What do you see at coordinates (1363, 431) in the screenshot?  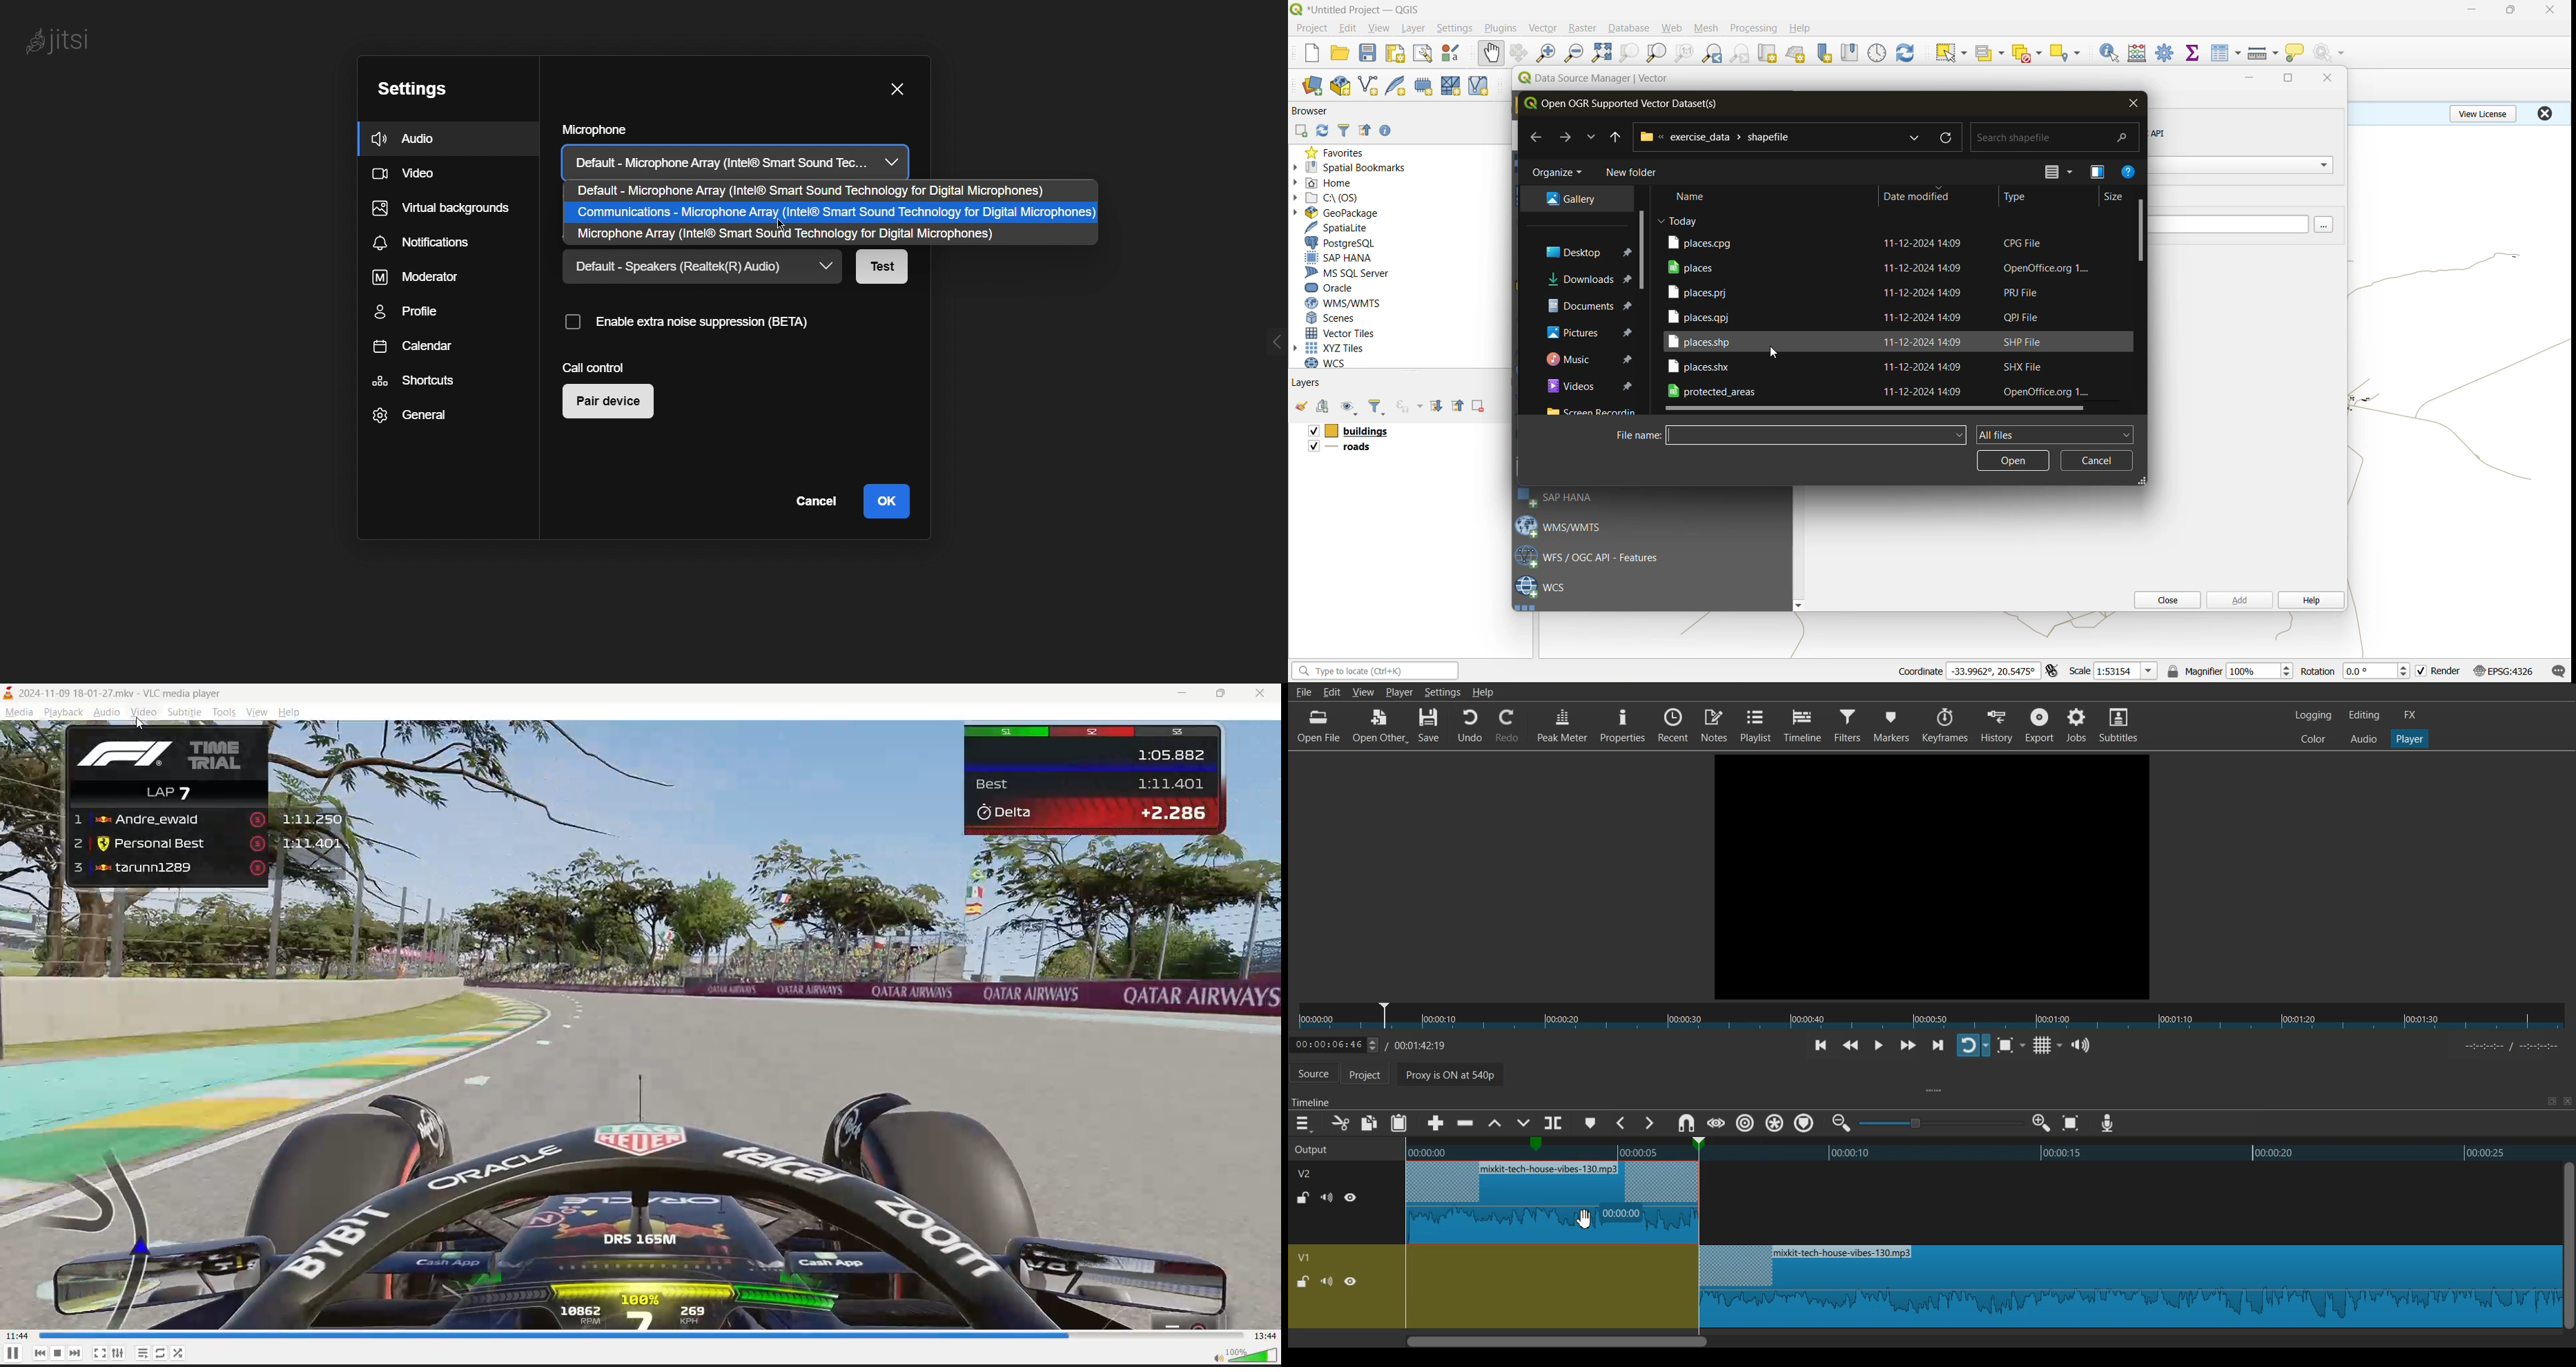 I see `layers` at bounding box center [1363, 431].